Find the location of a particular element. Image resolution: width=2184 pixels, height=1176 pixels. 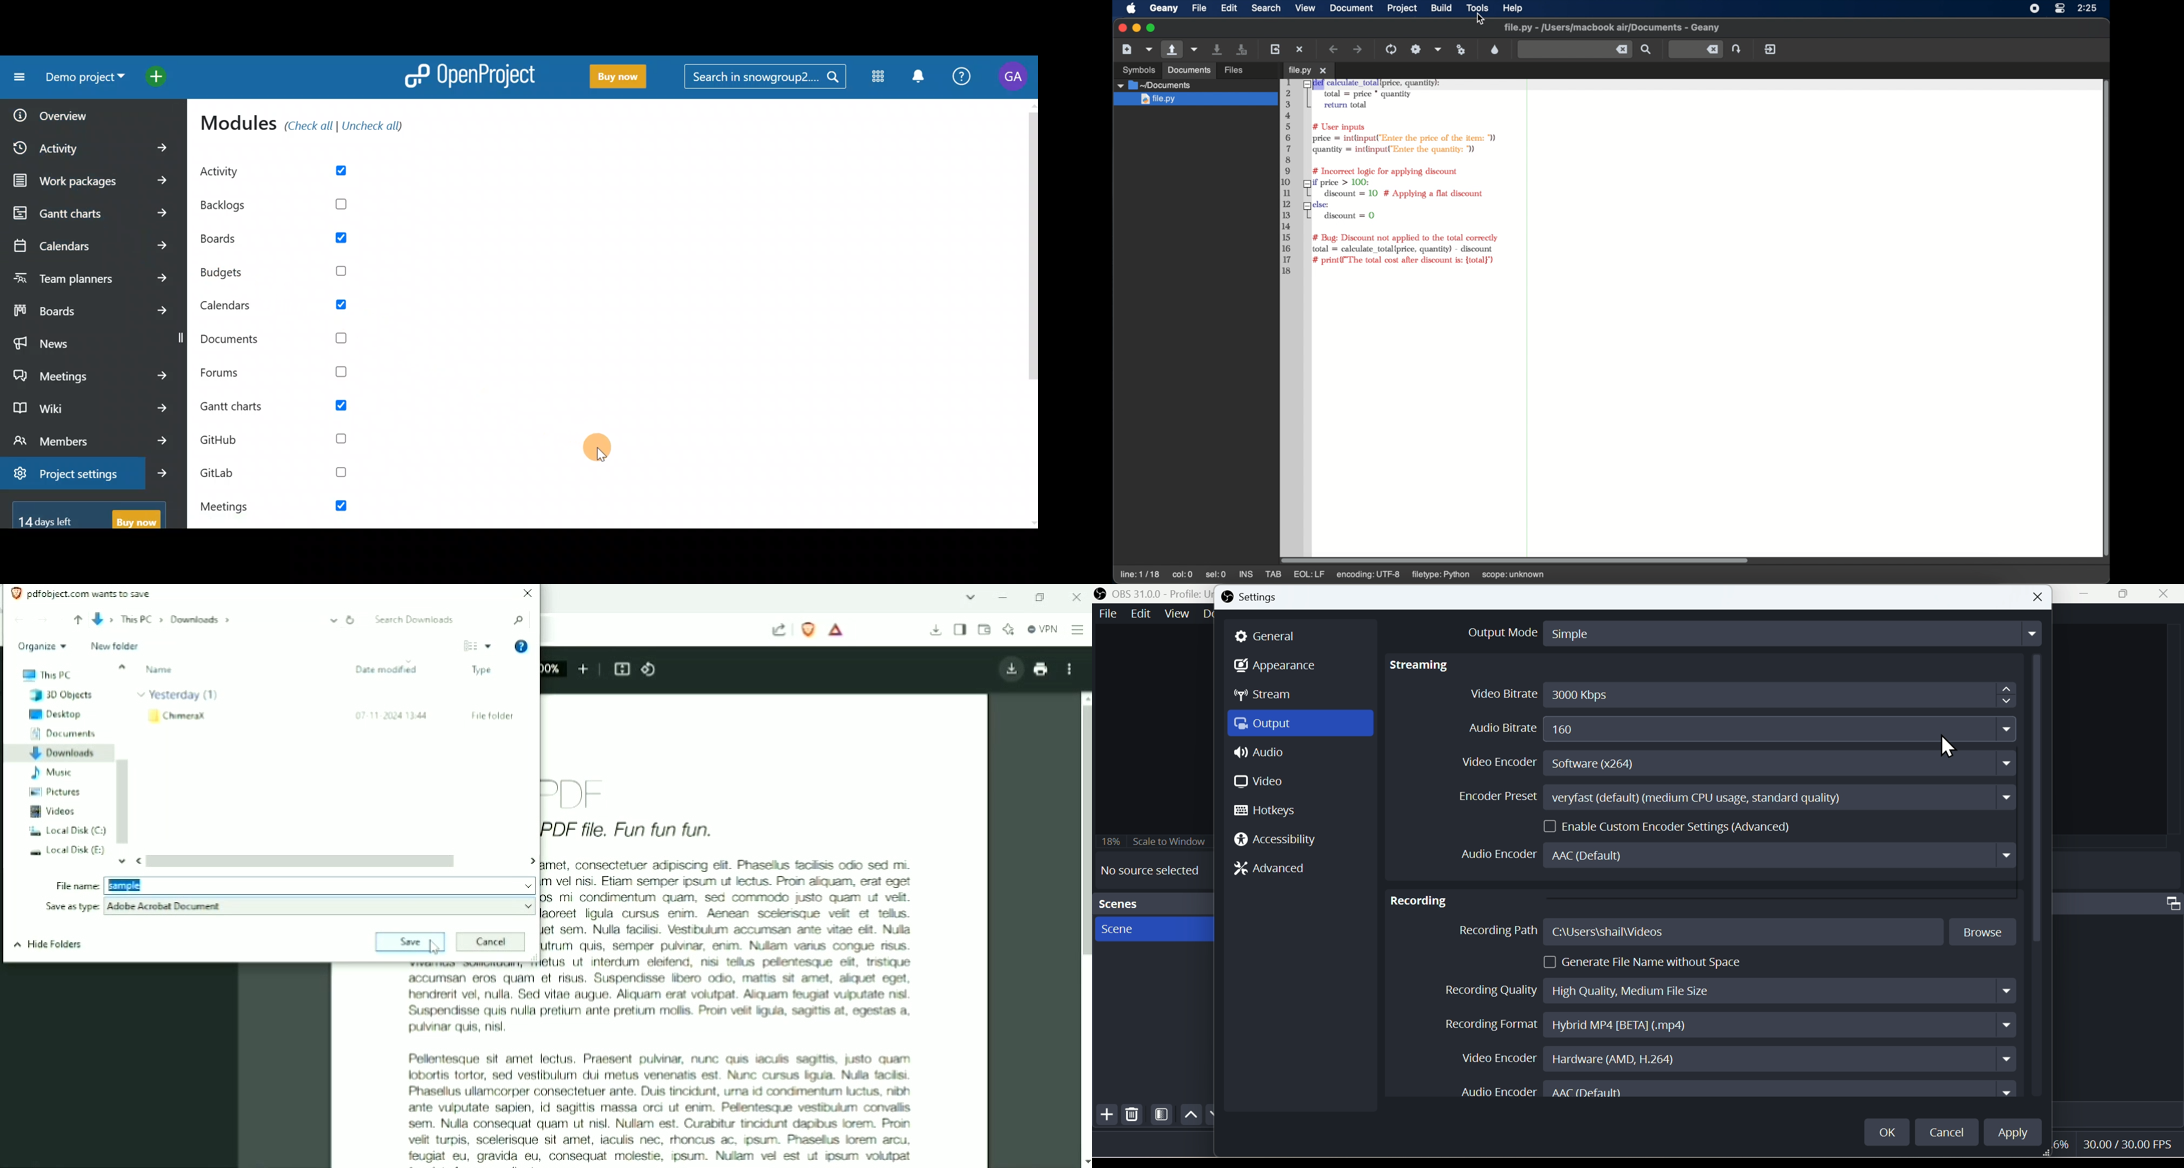

File is located at coordinates (1107, 614).